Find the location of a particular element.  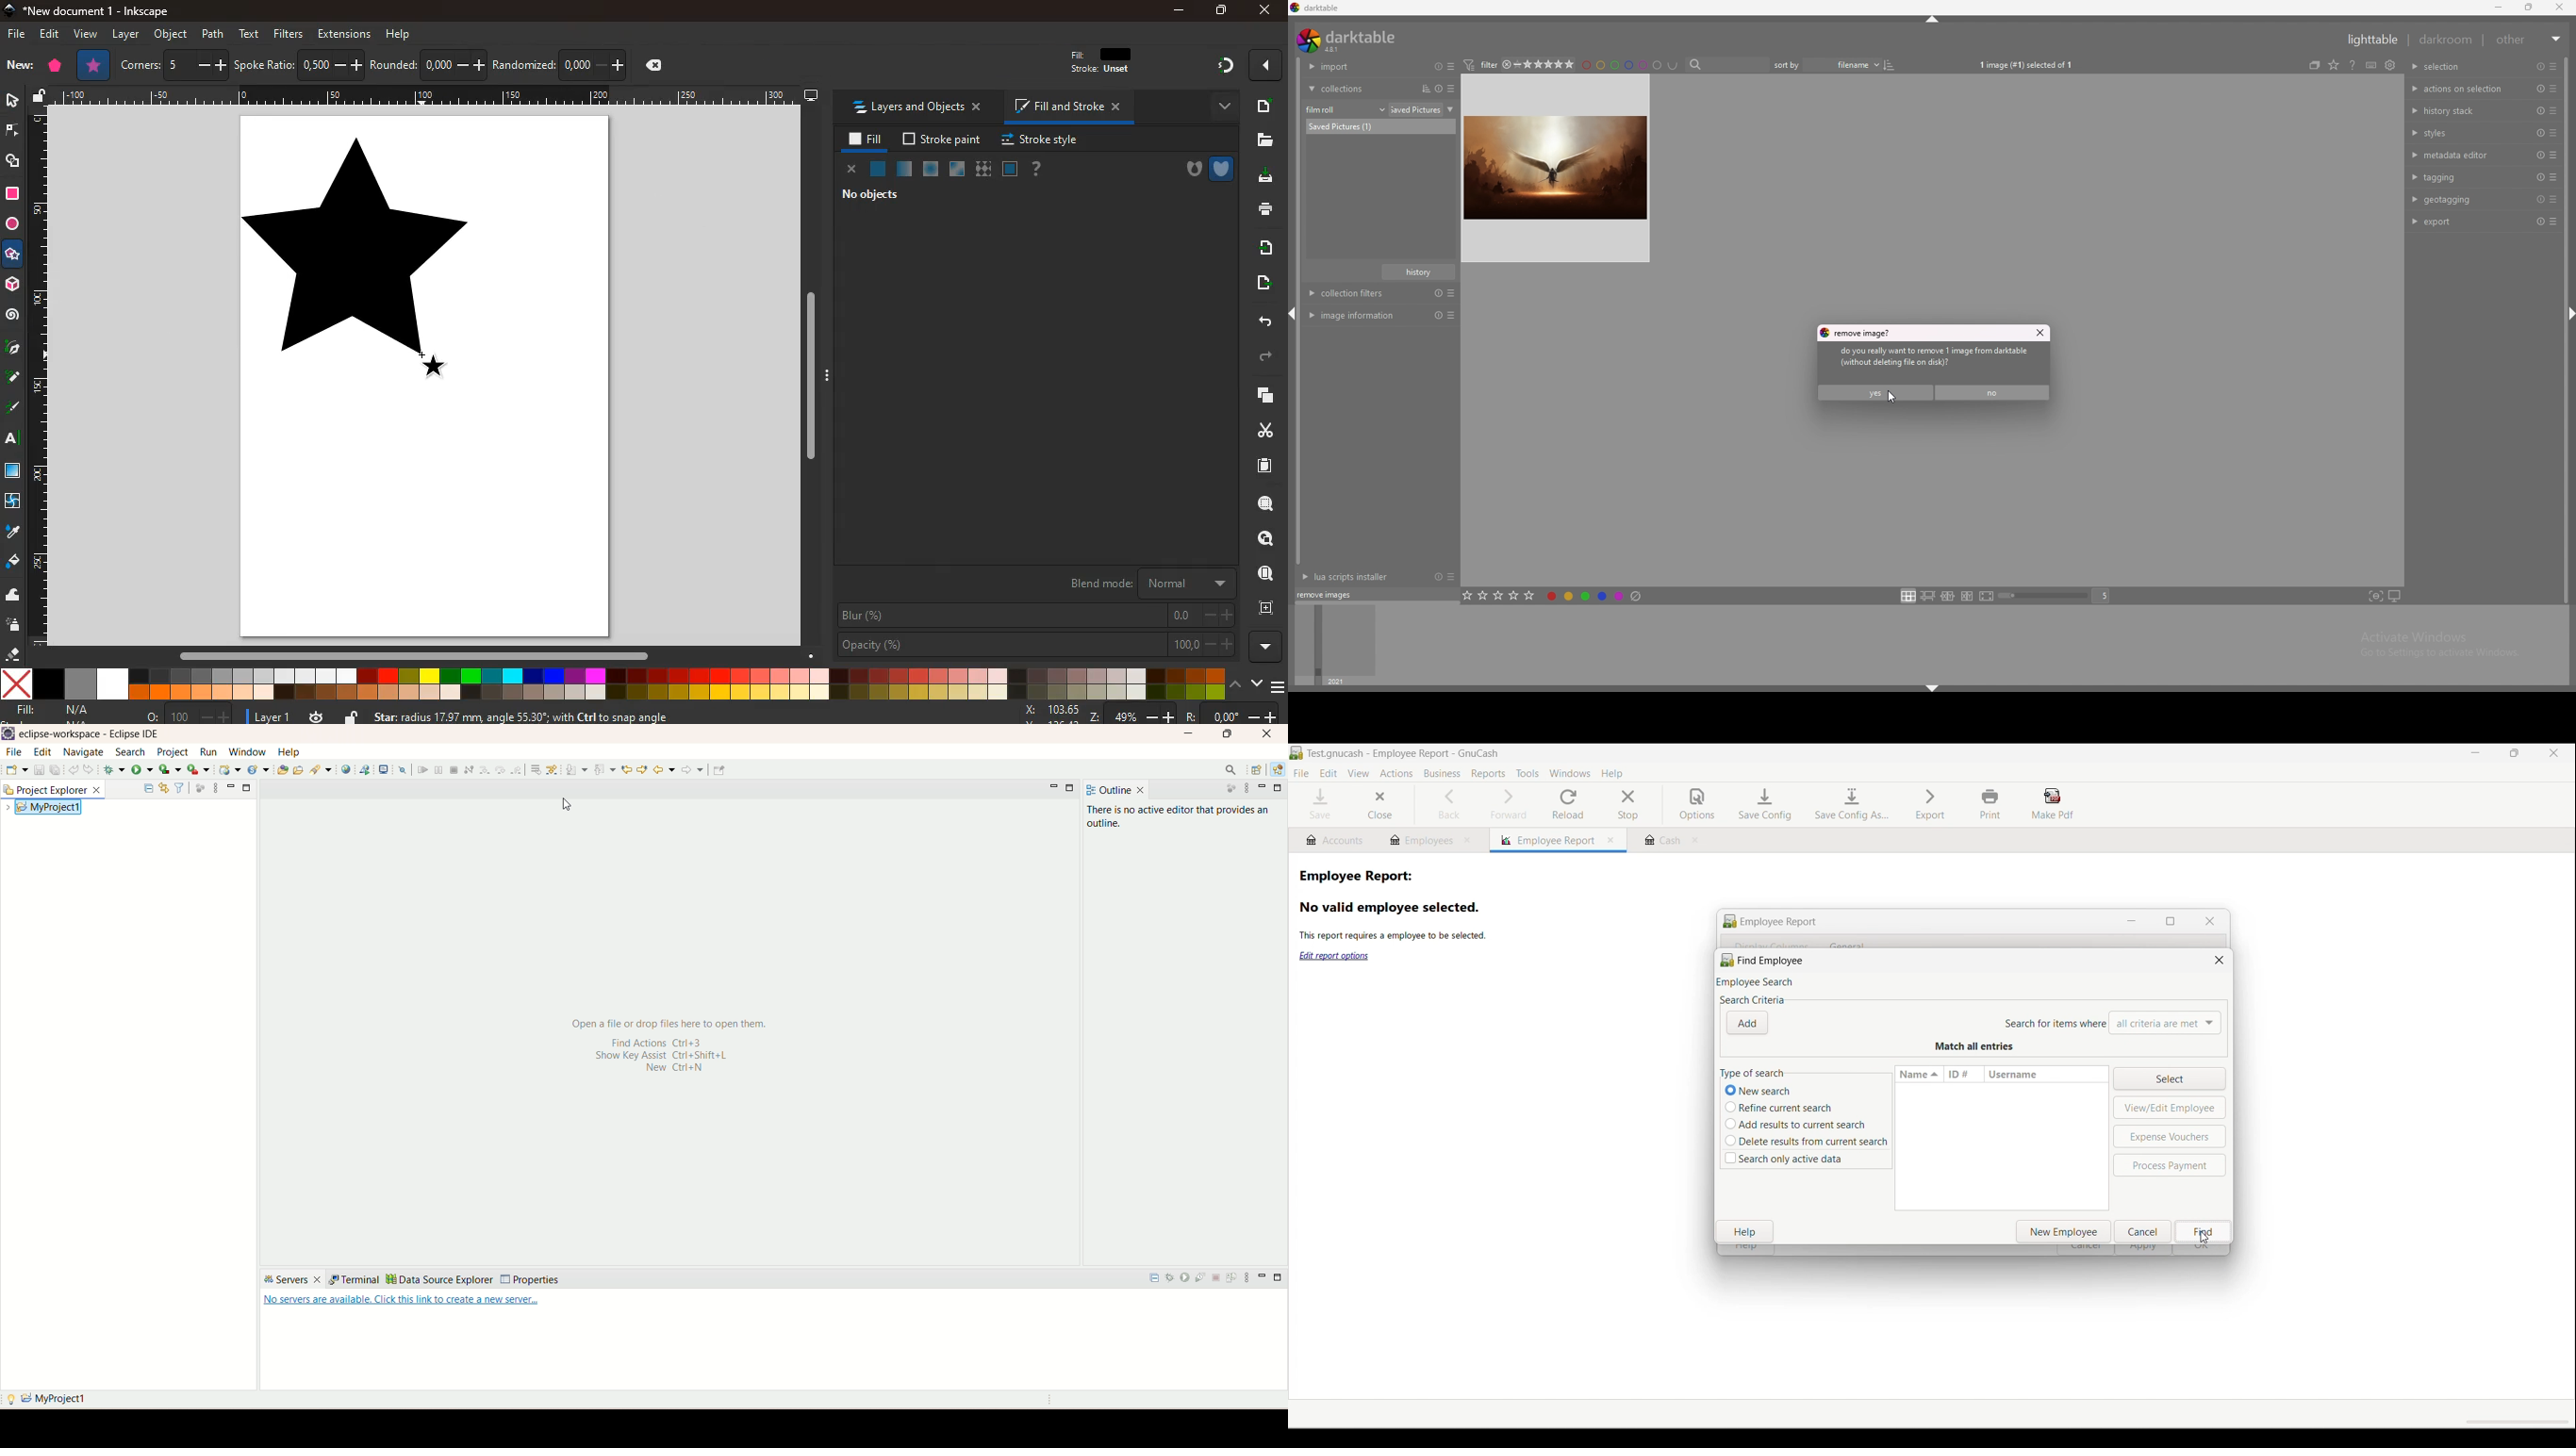

extensions is located at coordinates (344, 33).